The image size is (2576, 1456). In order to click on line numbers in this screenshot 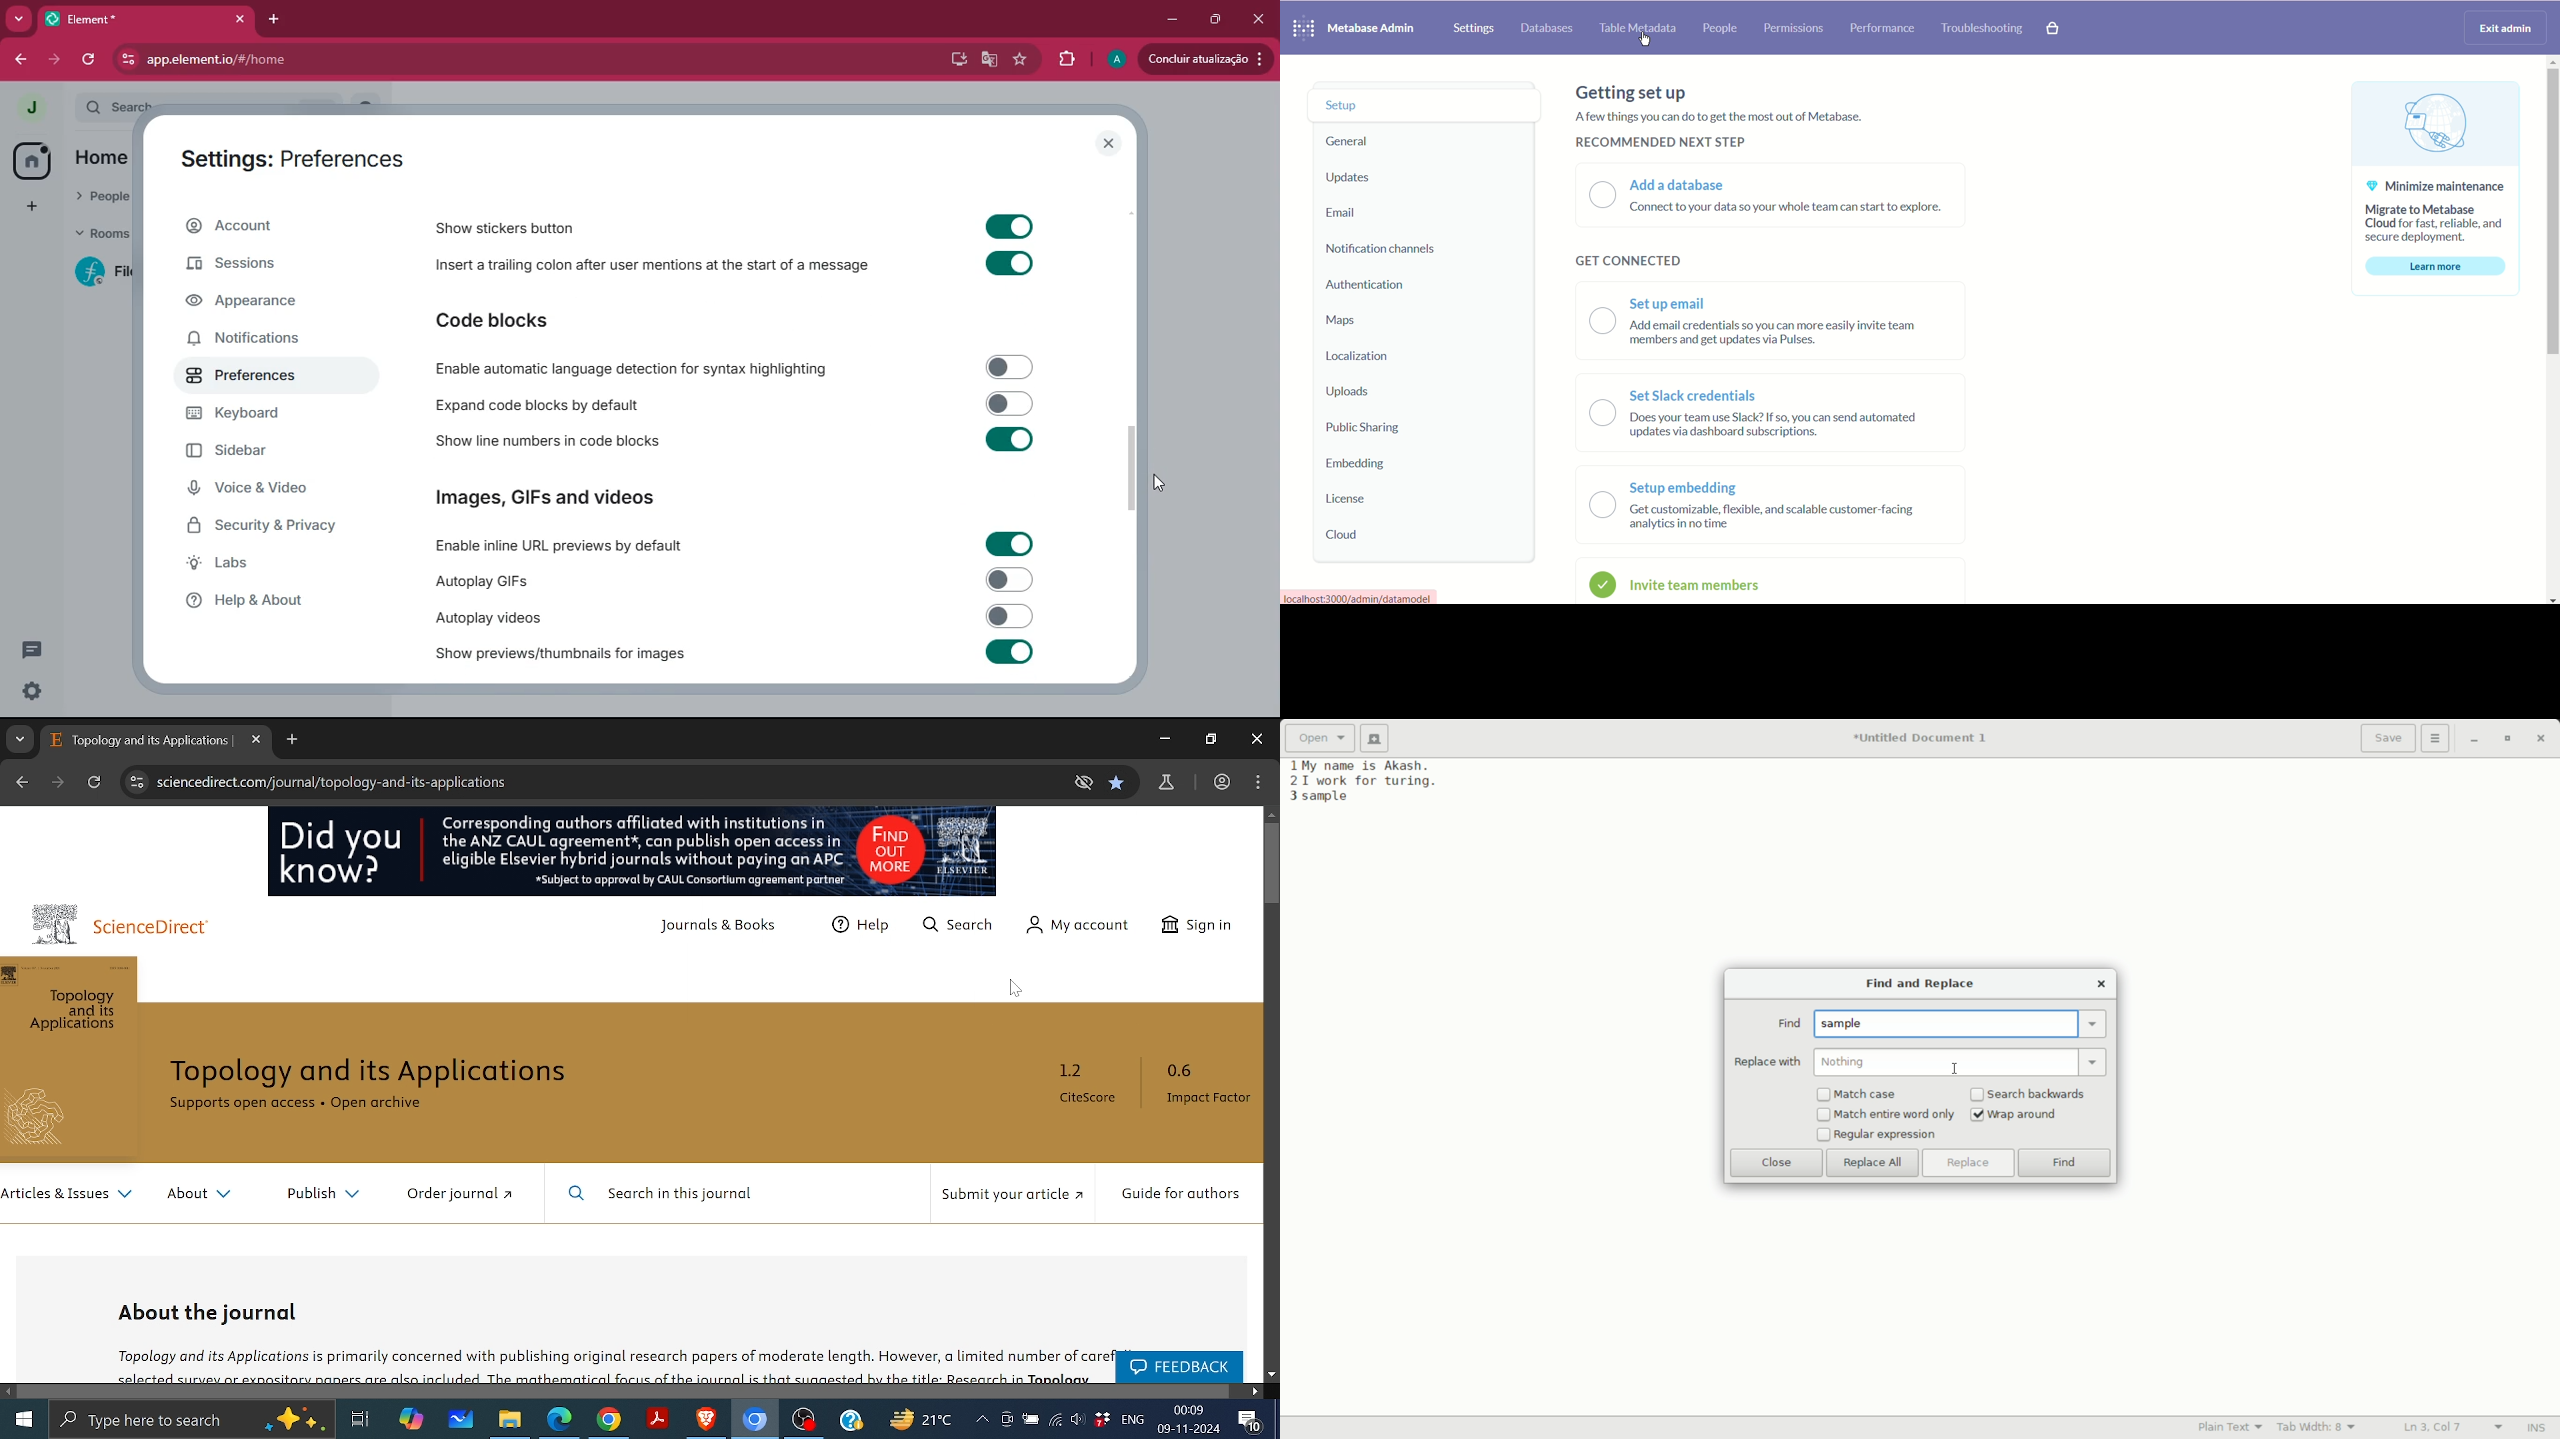, I will do `click(543, 442)`.